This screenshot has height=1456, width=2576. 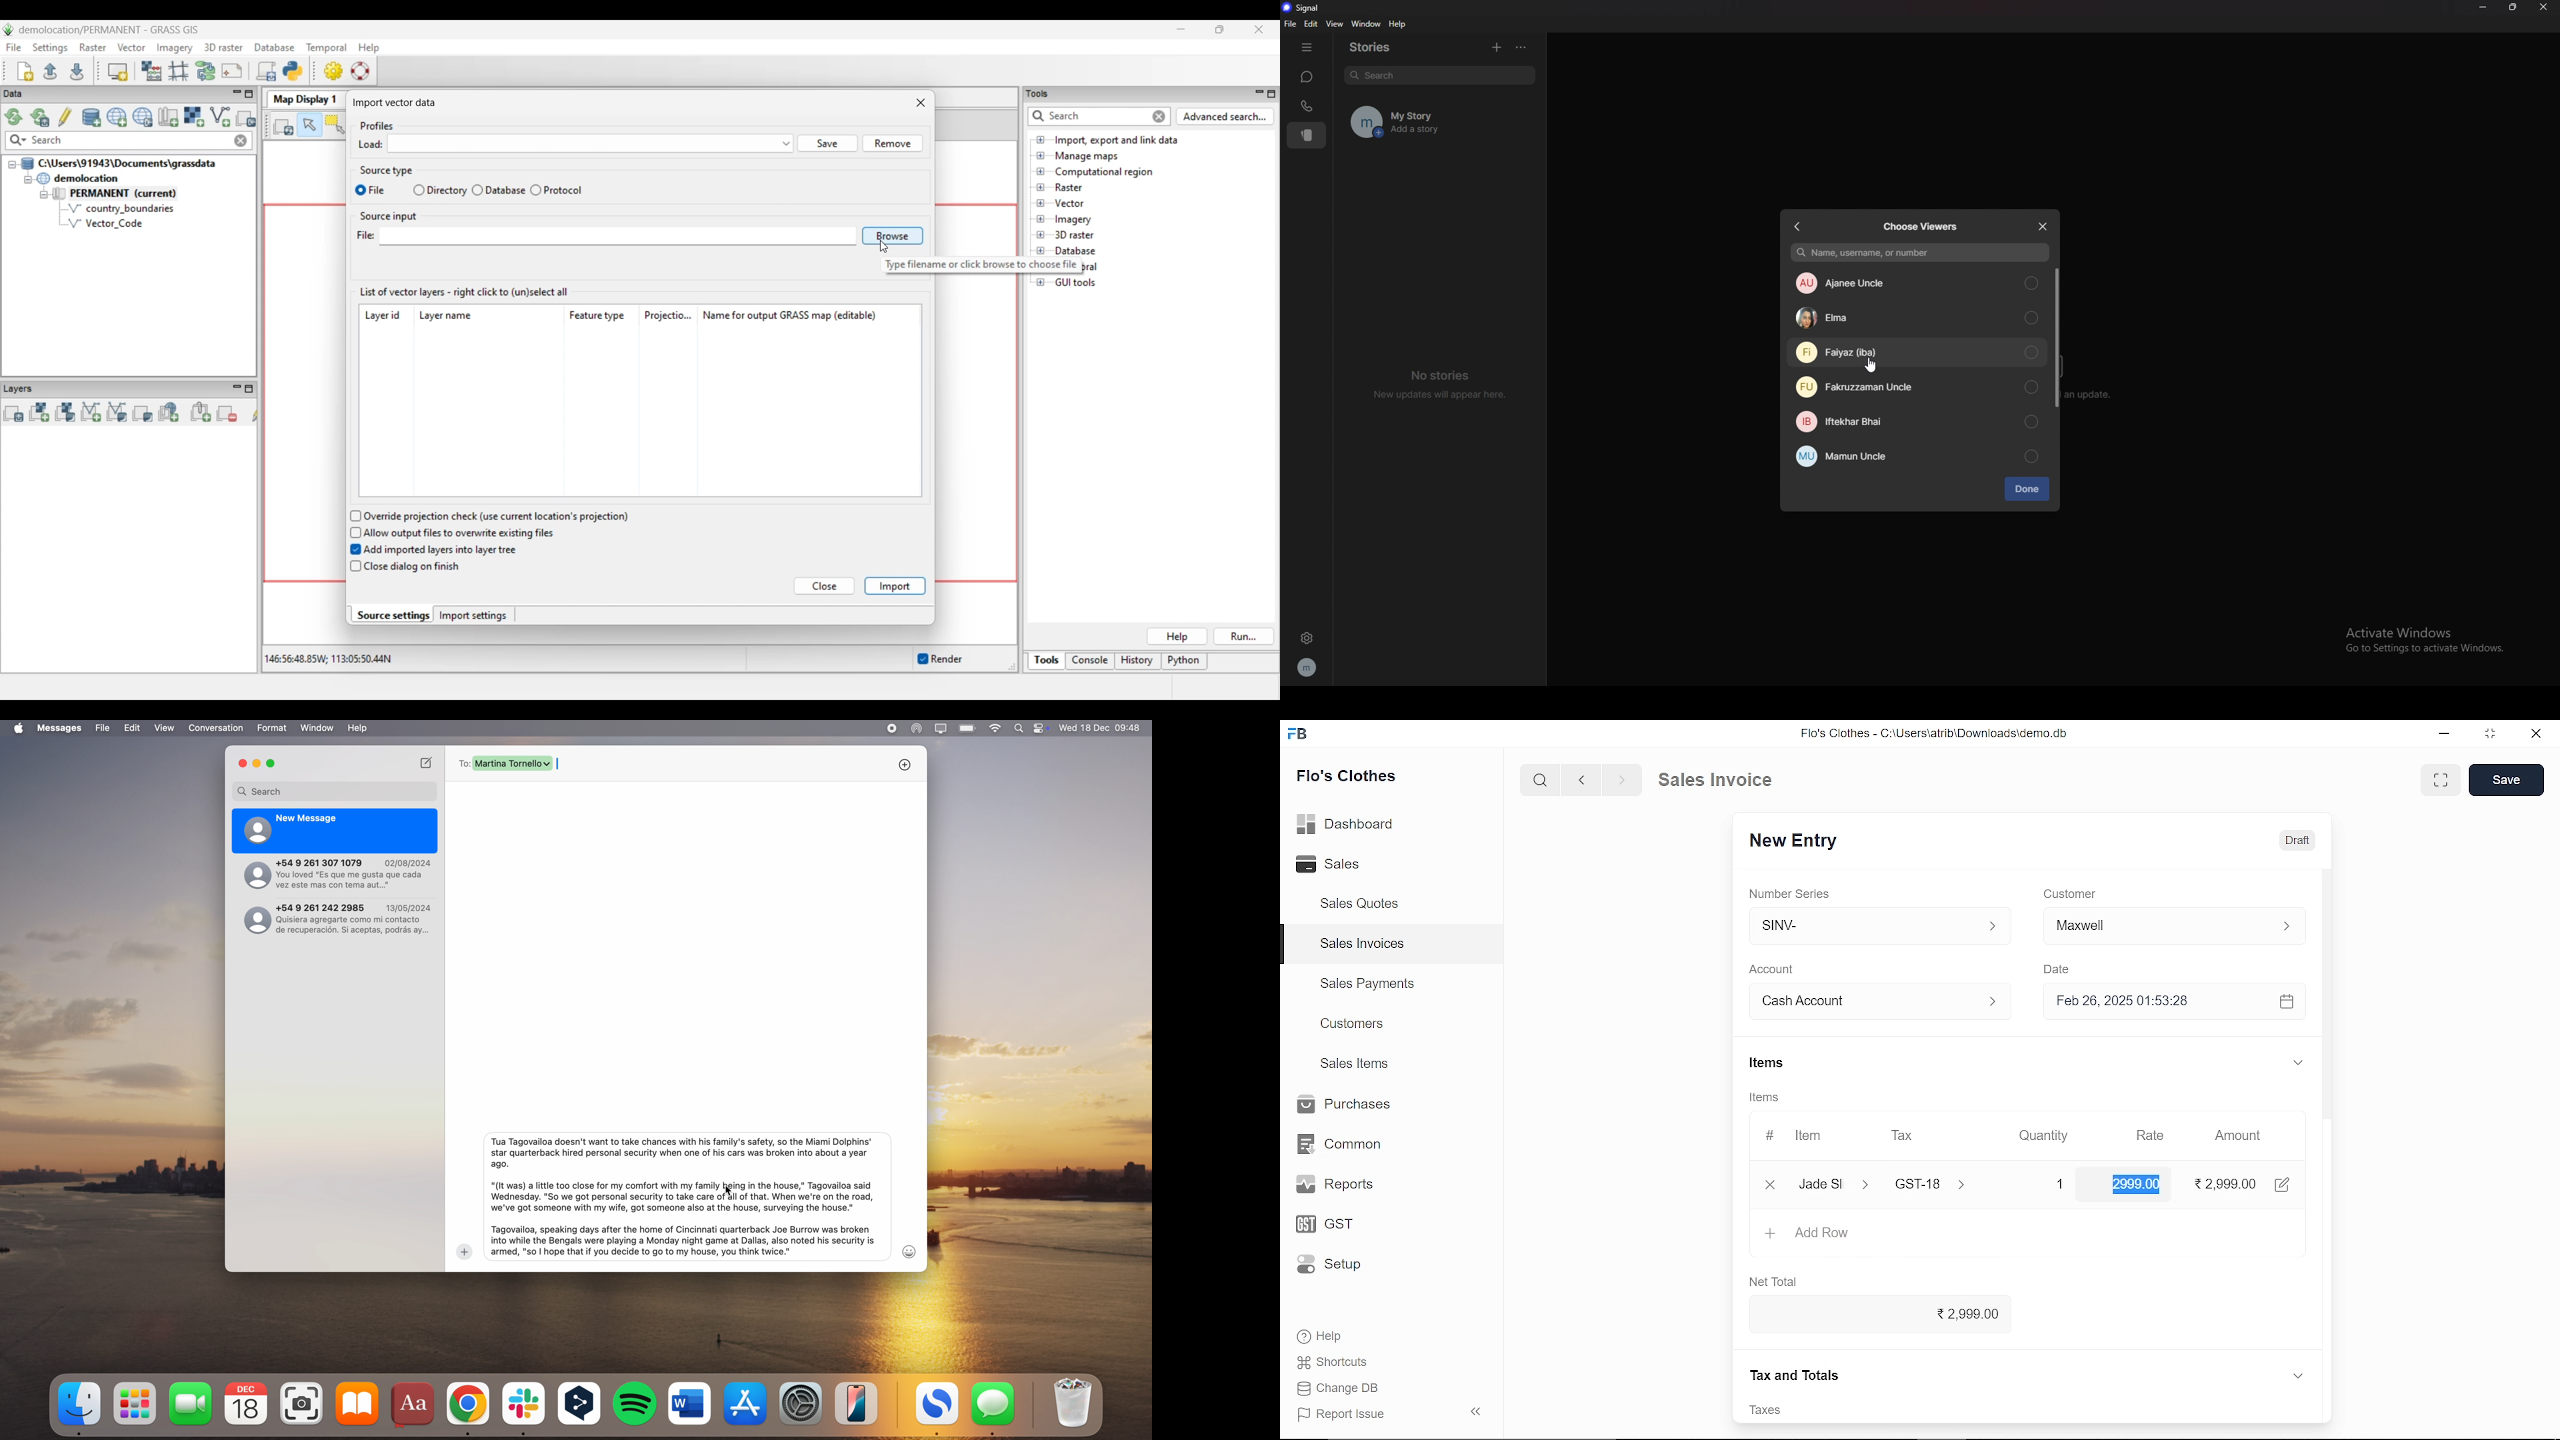 I want to click on trash, so click(x=1070, y=1404).